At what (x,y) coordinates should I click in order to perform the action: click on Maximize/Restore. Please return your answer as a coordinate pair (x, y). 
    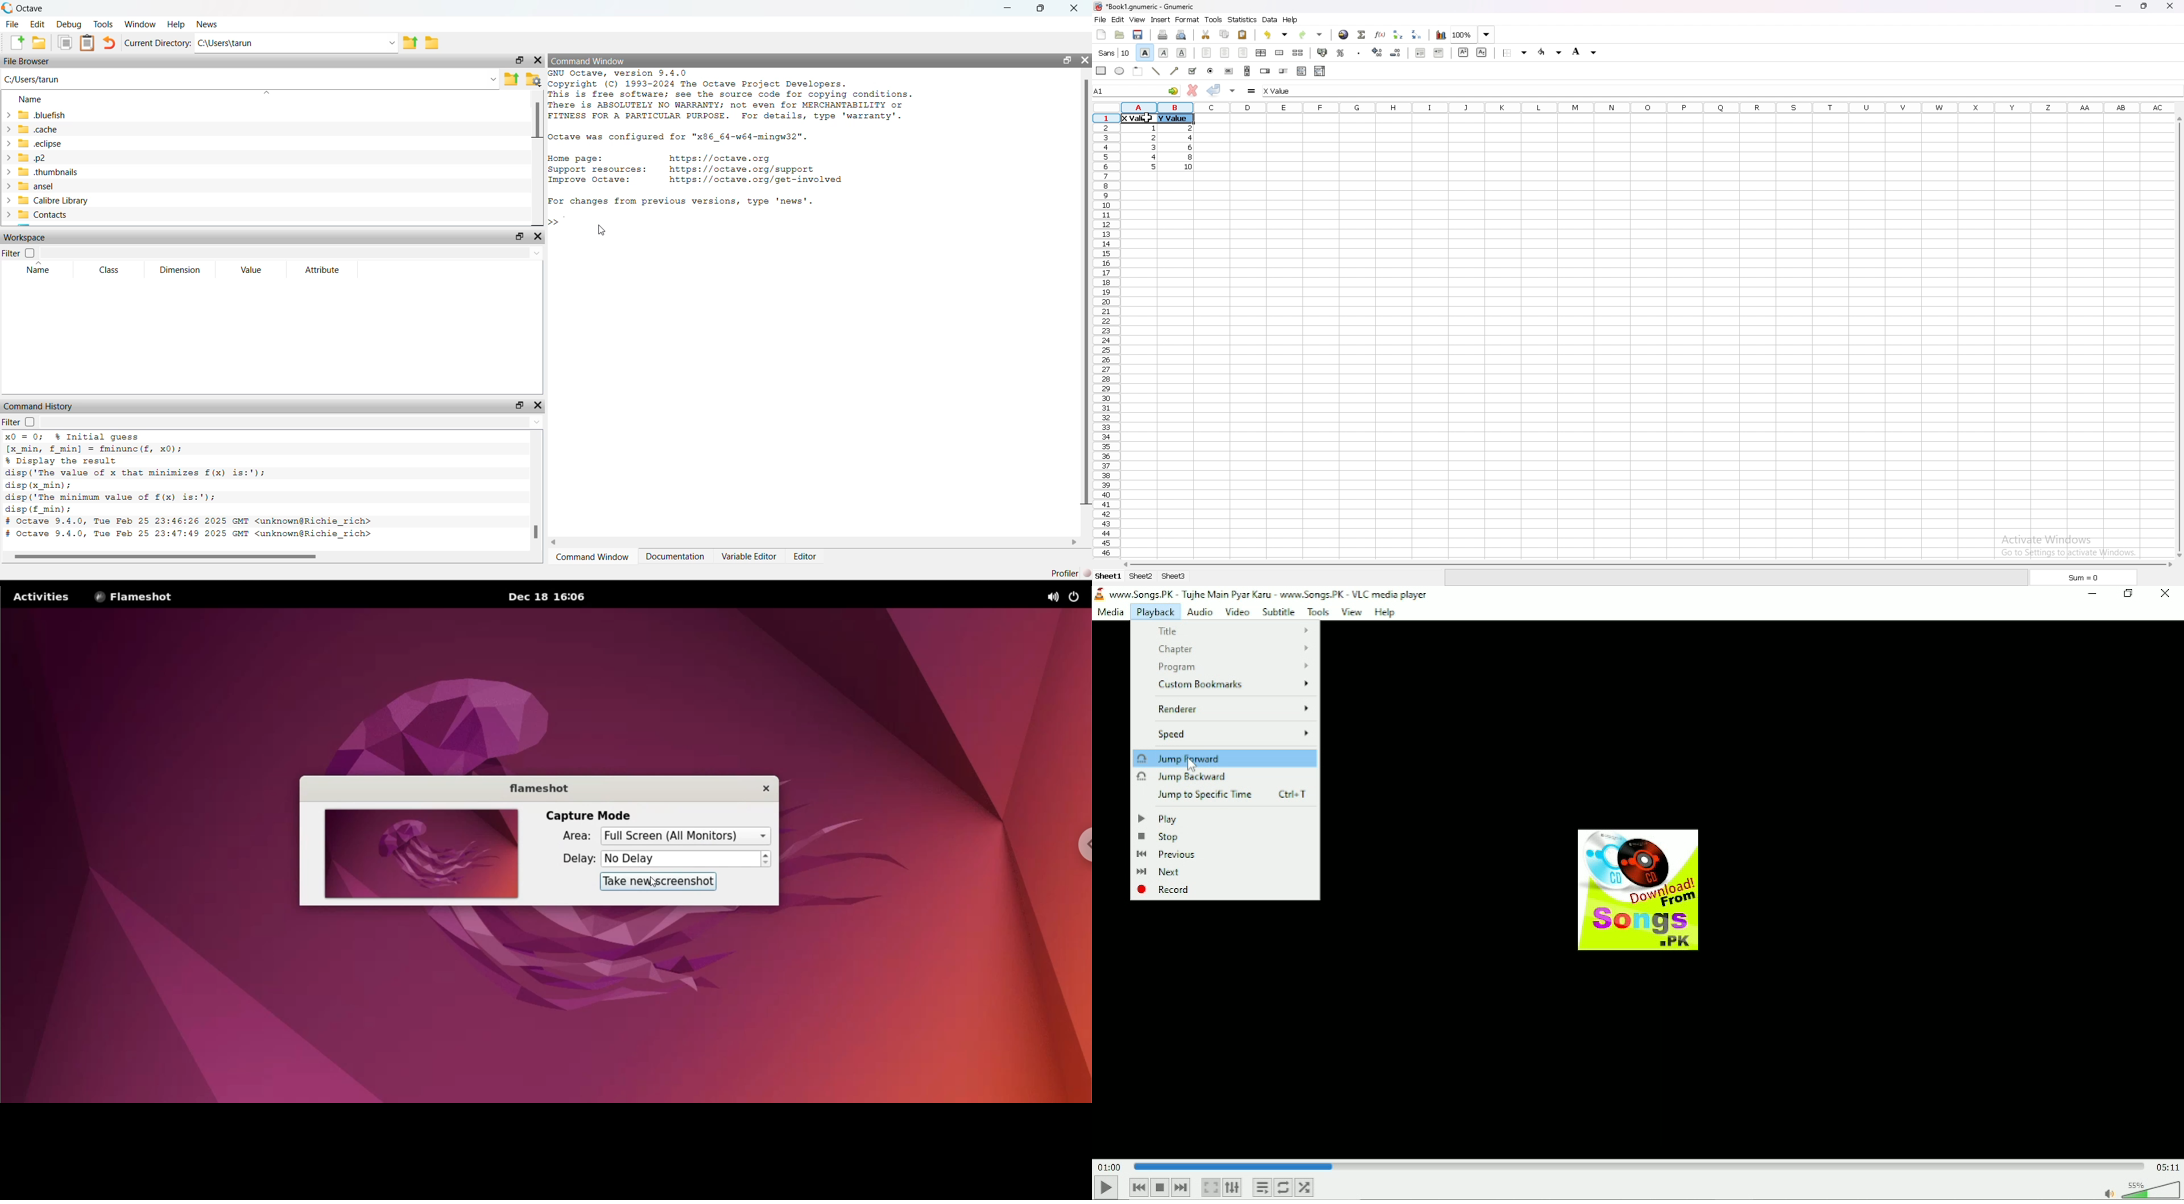
    Looking at the image, I should click on (1041, 9).